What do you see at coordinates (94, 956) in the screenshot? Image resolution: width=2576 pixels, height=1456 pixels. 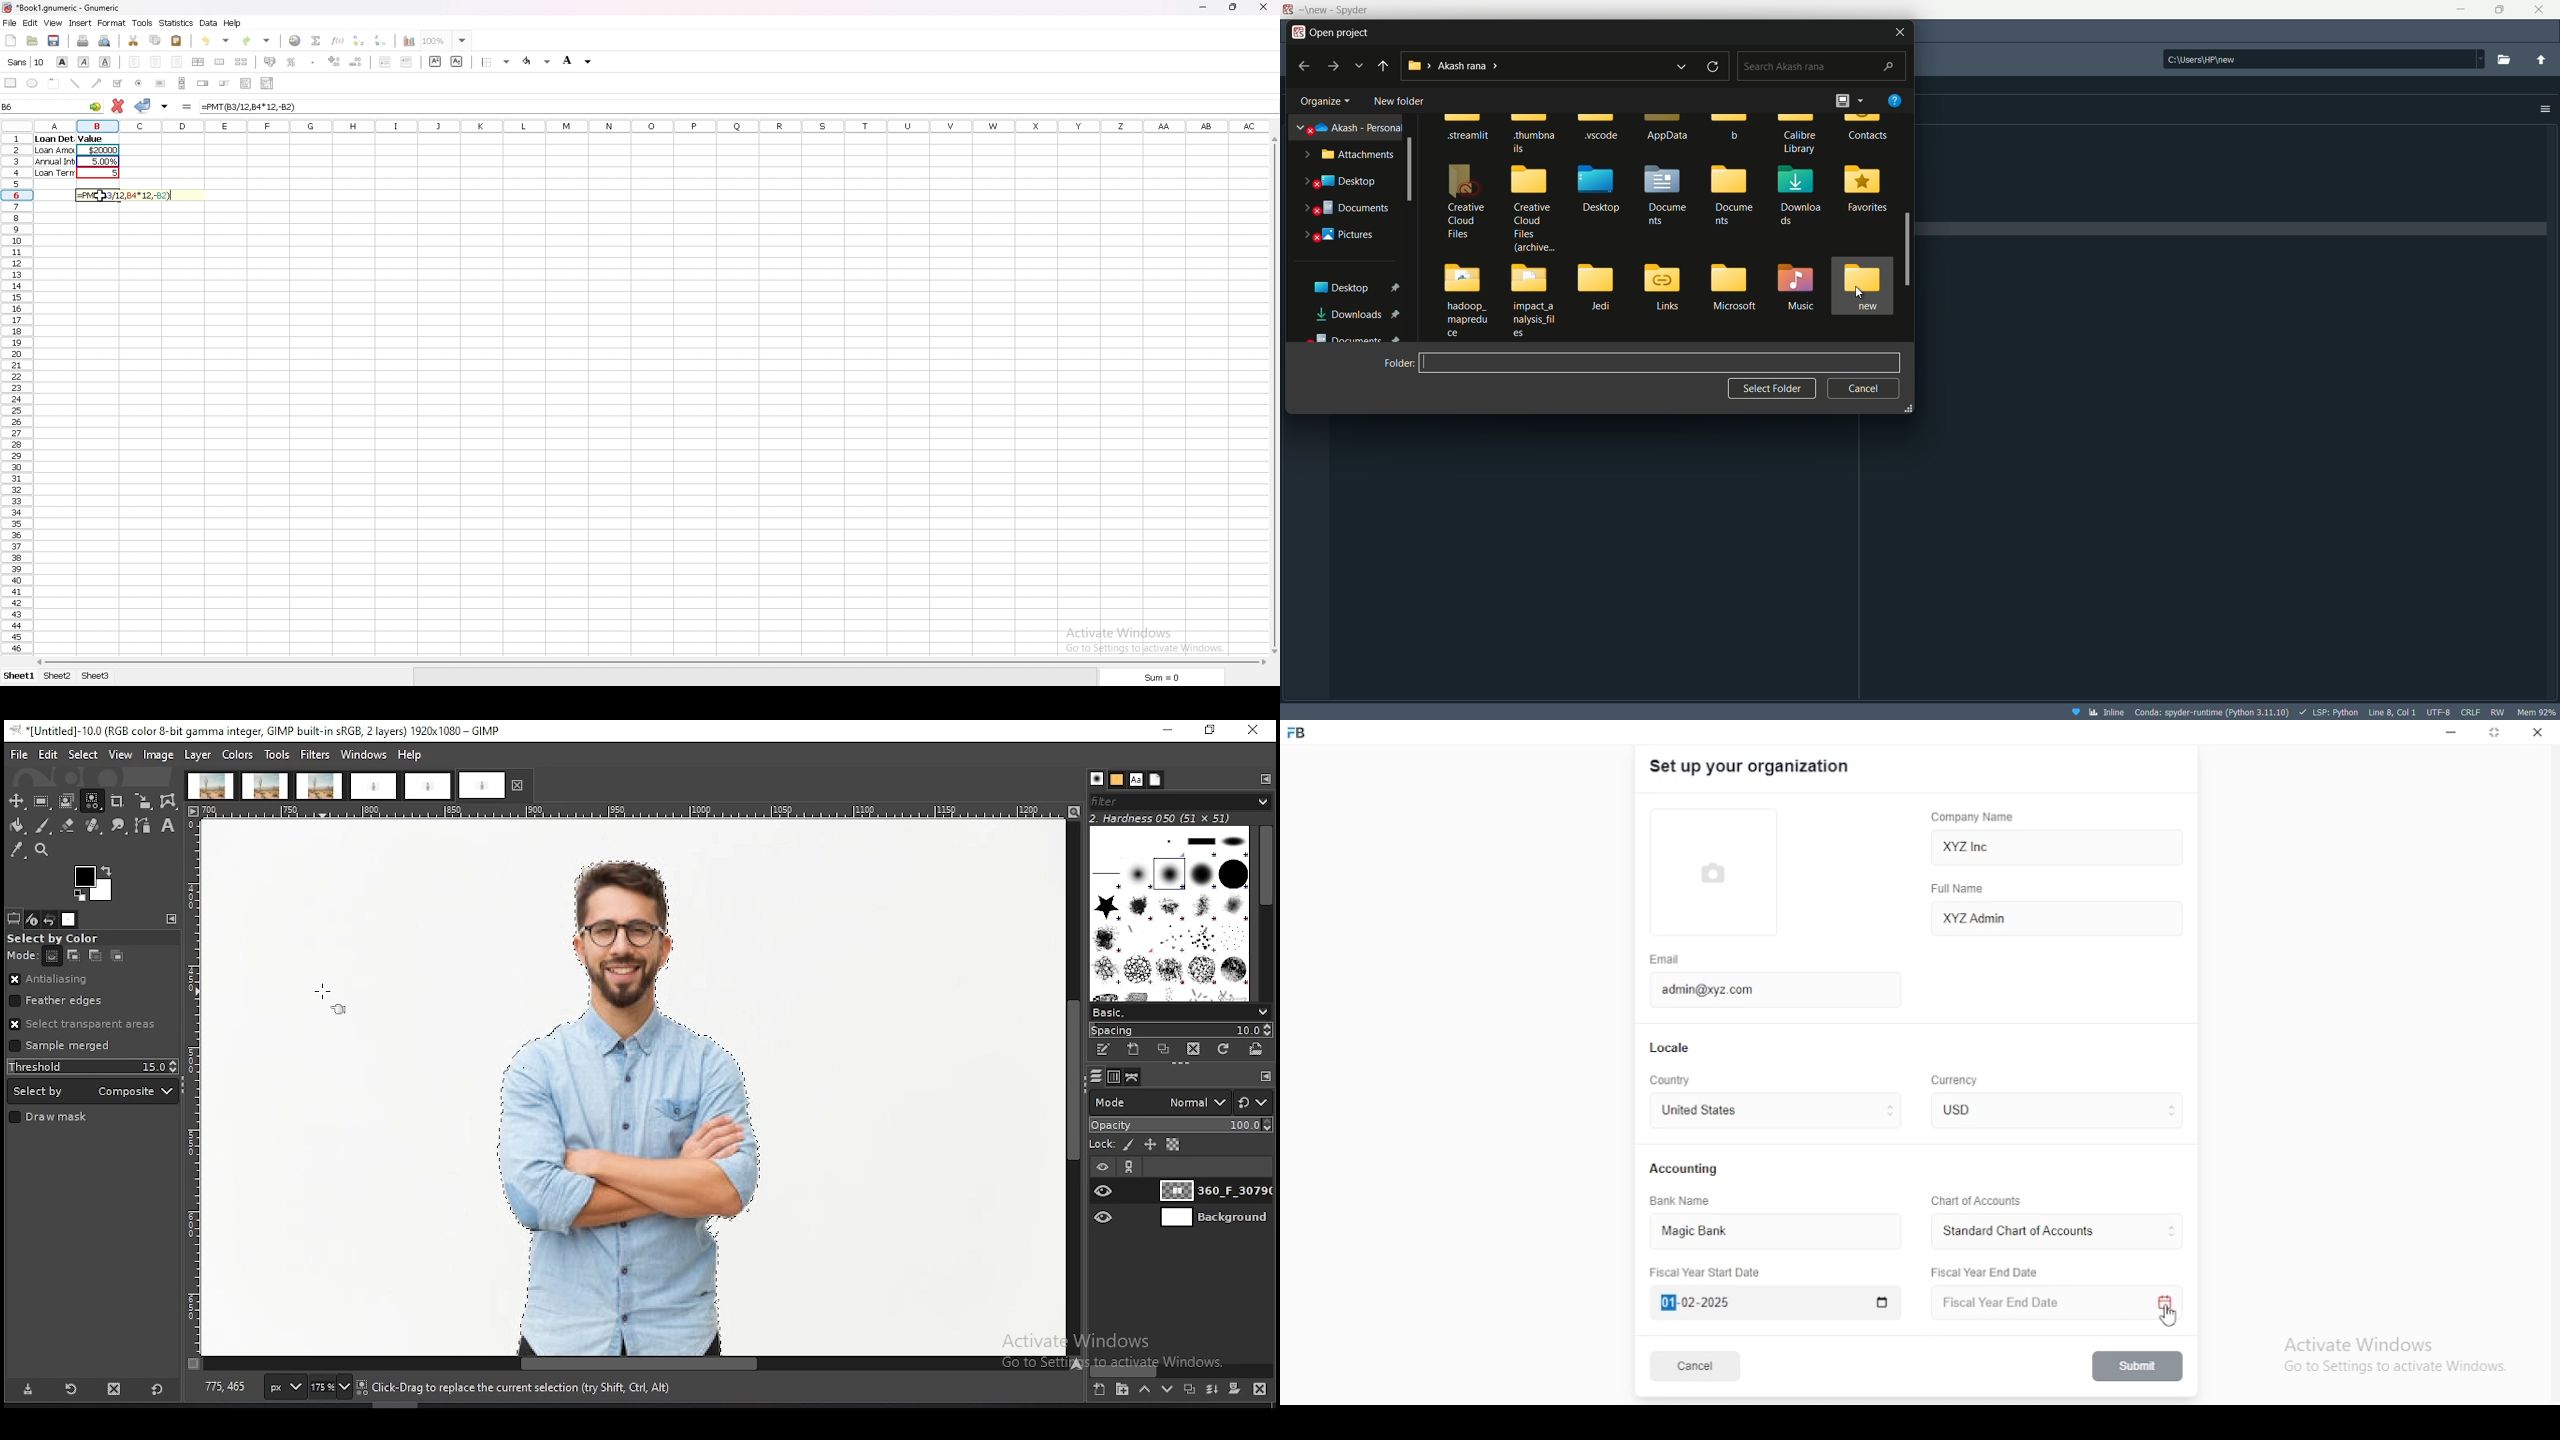 I see `subtract from the current selection` at bounding box center [94, 956].